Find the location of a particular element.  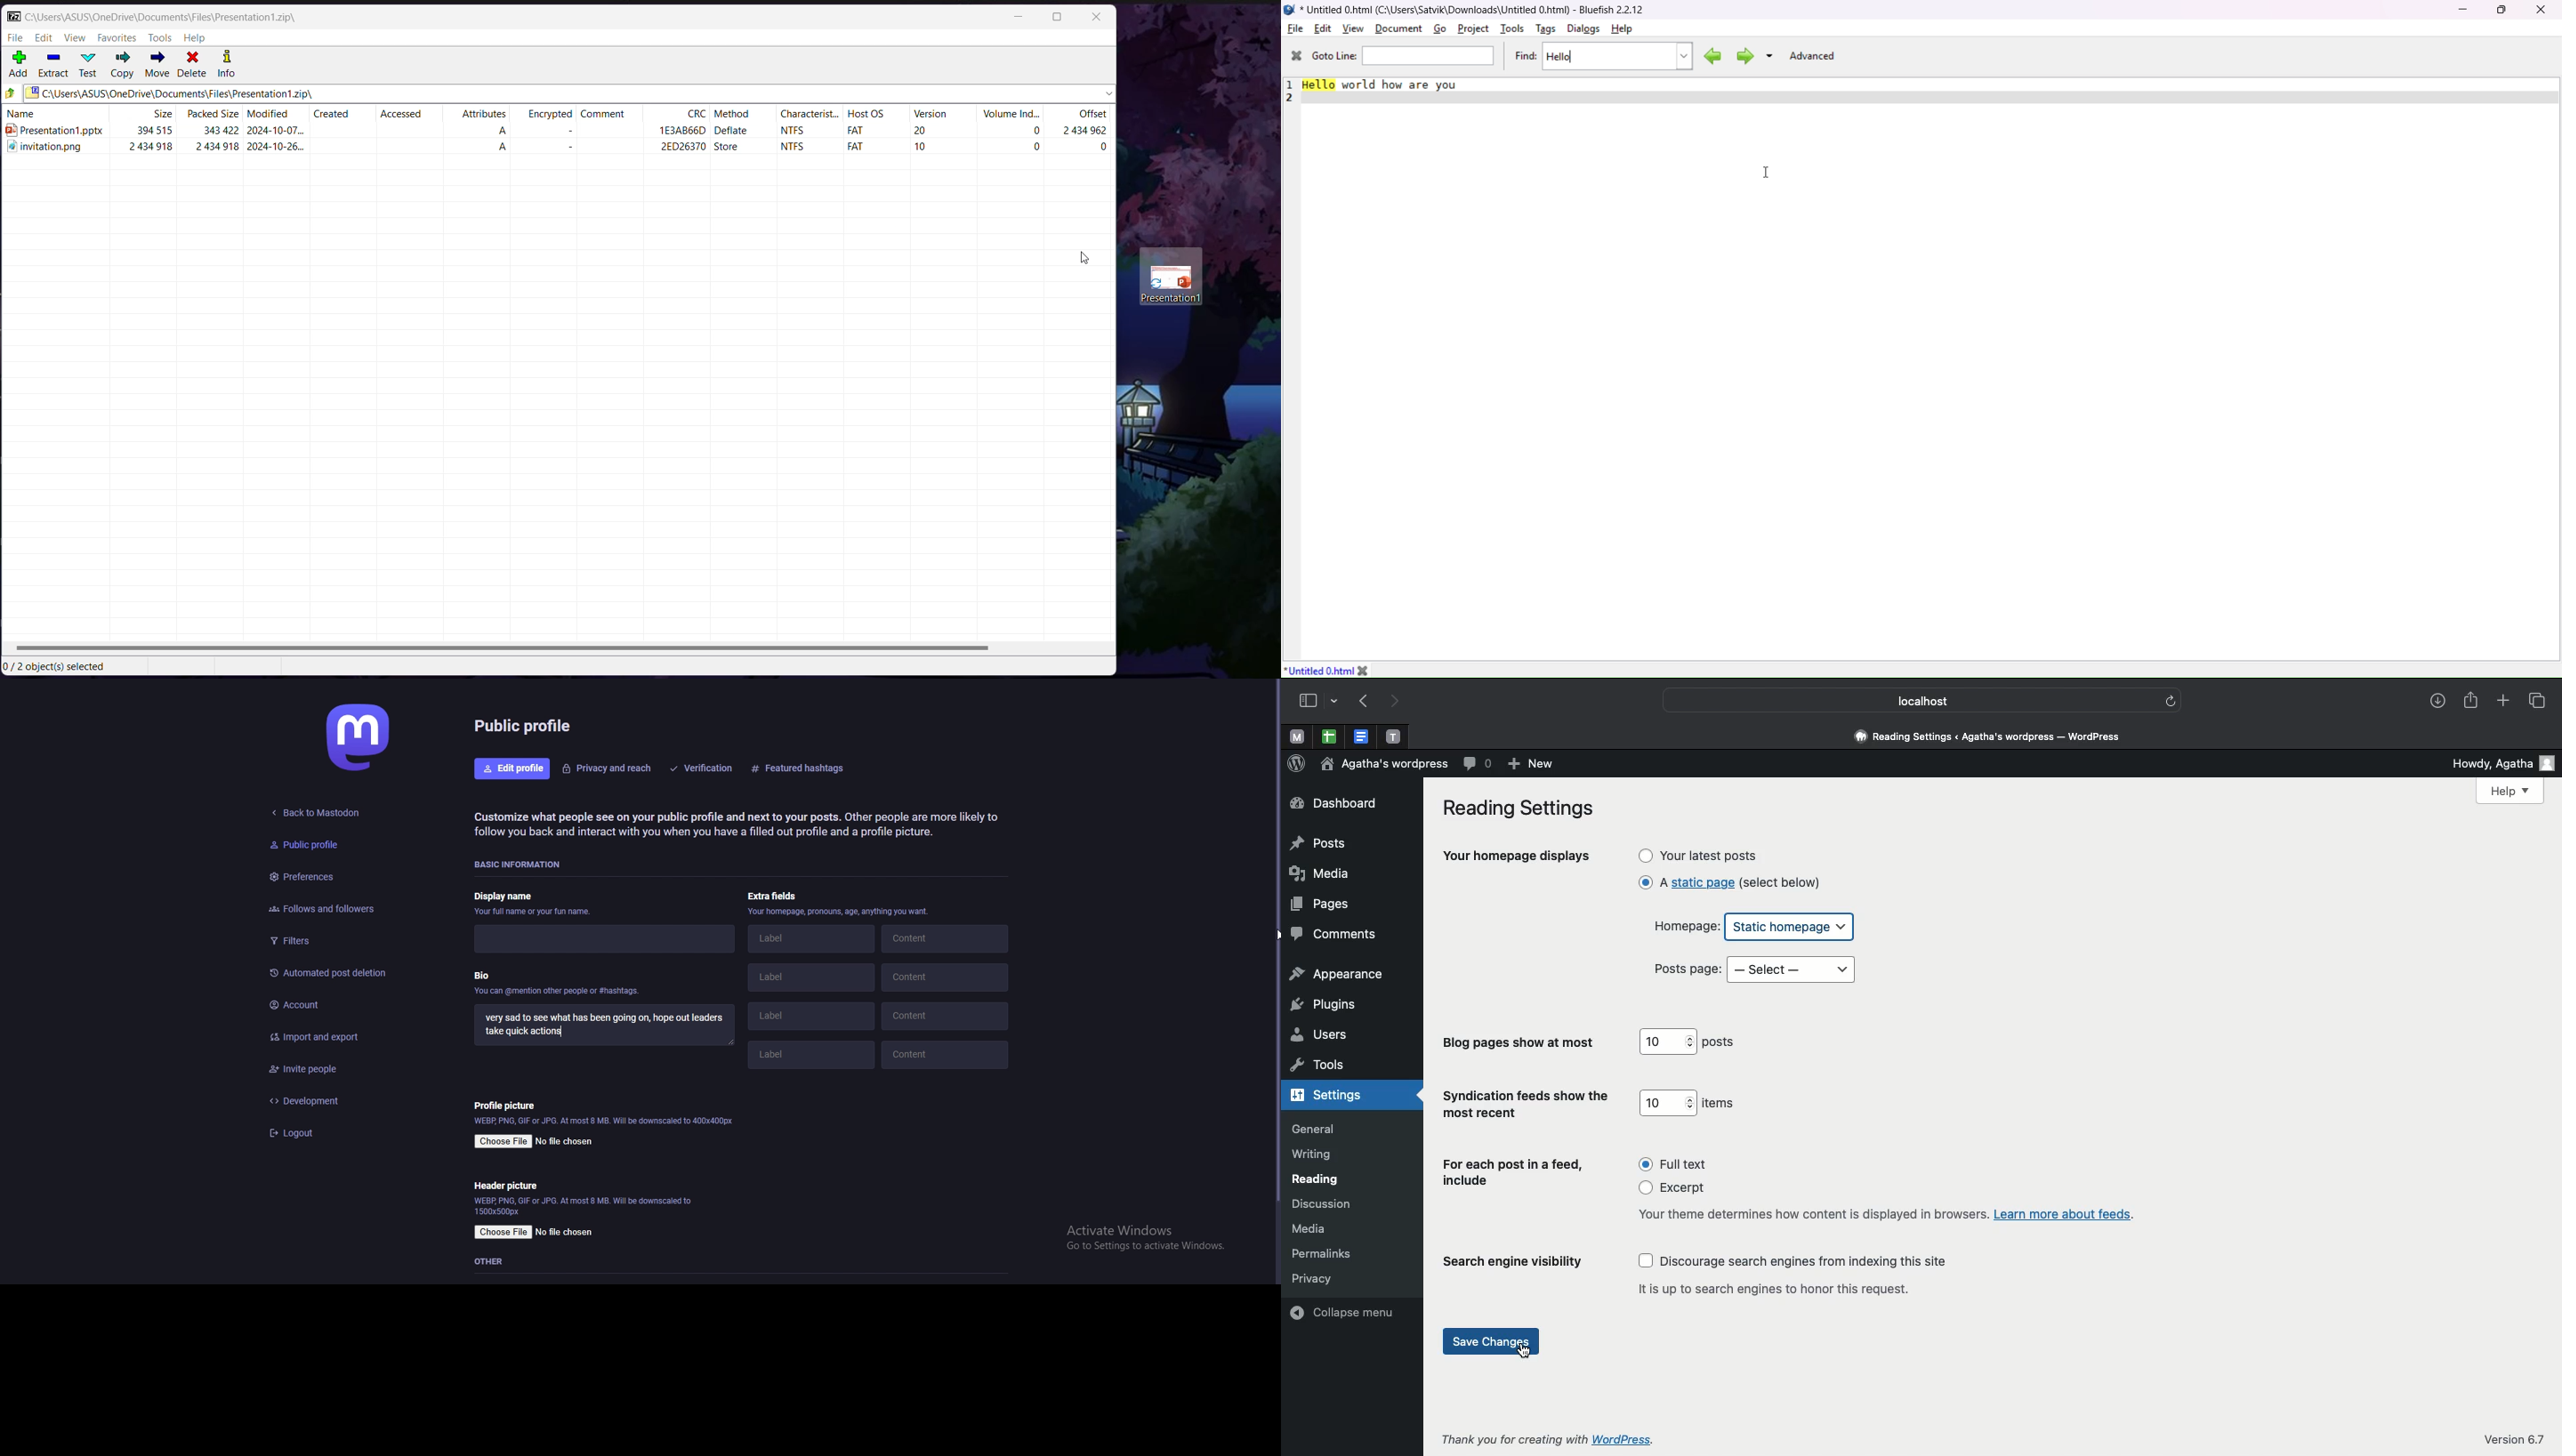

10 is located at coordinates (1667, 1042).